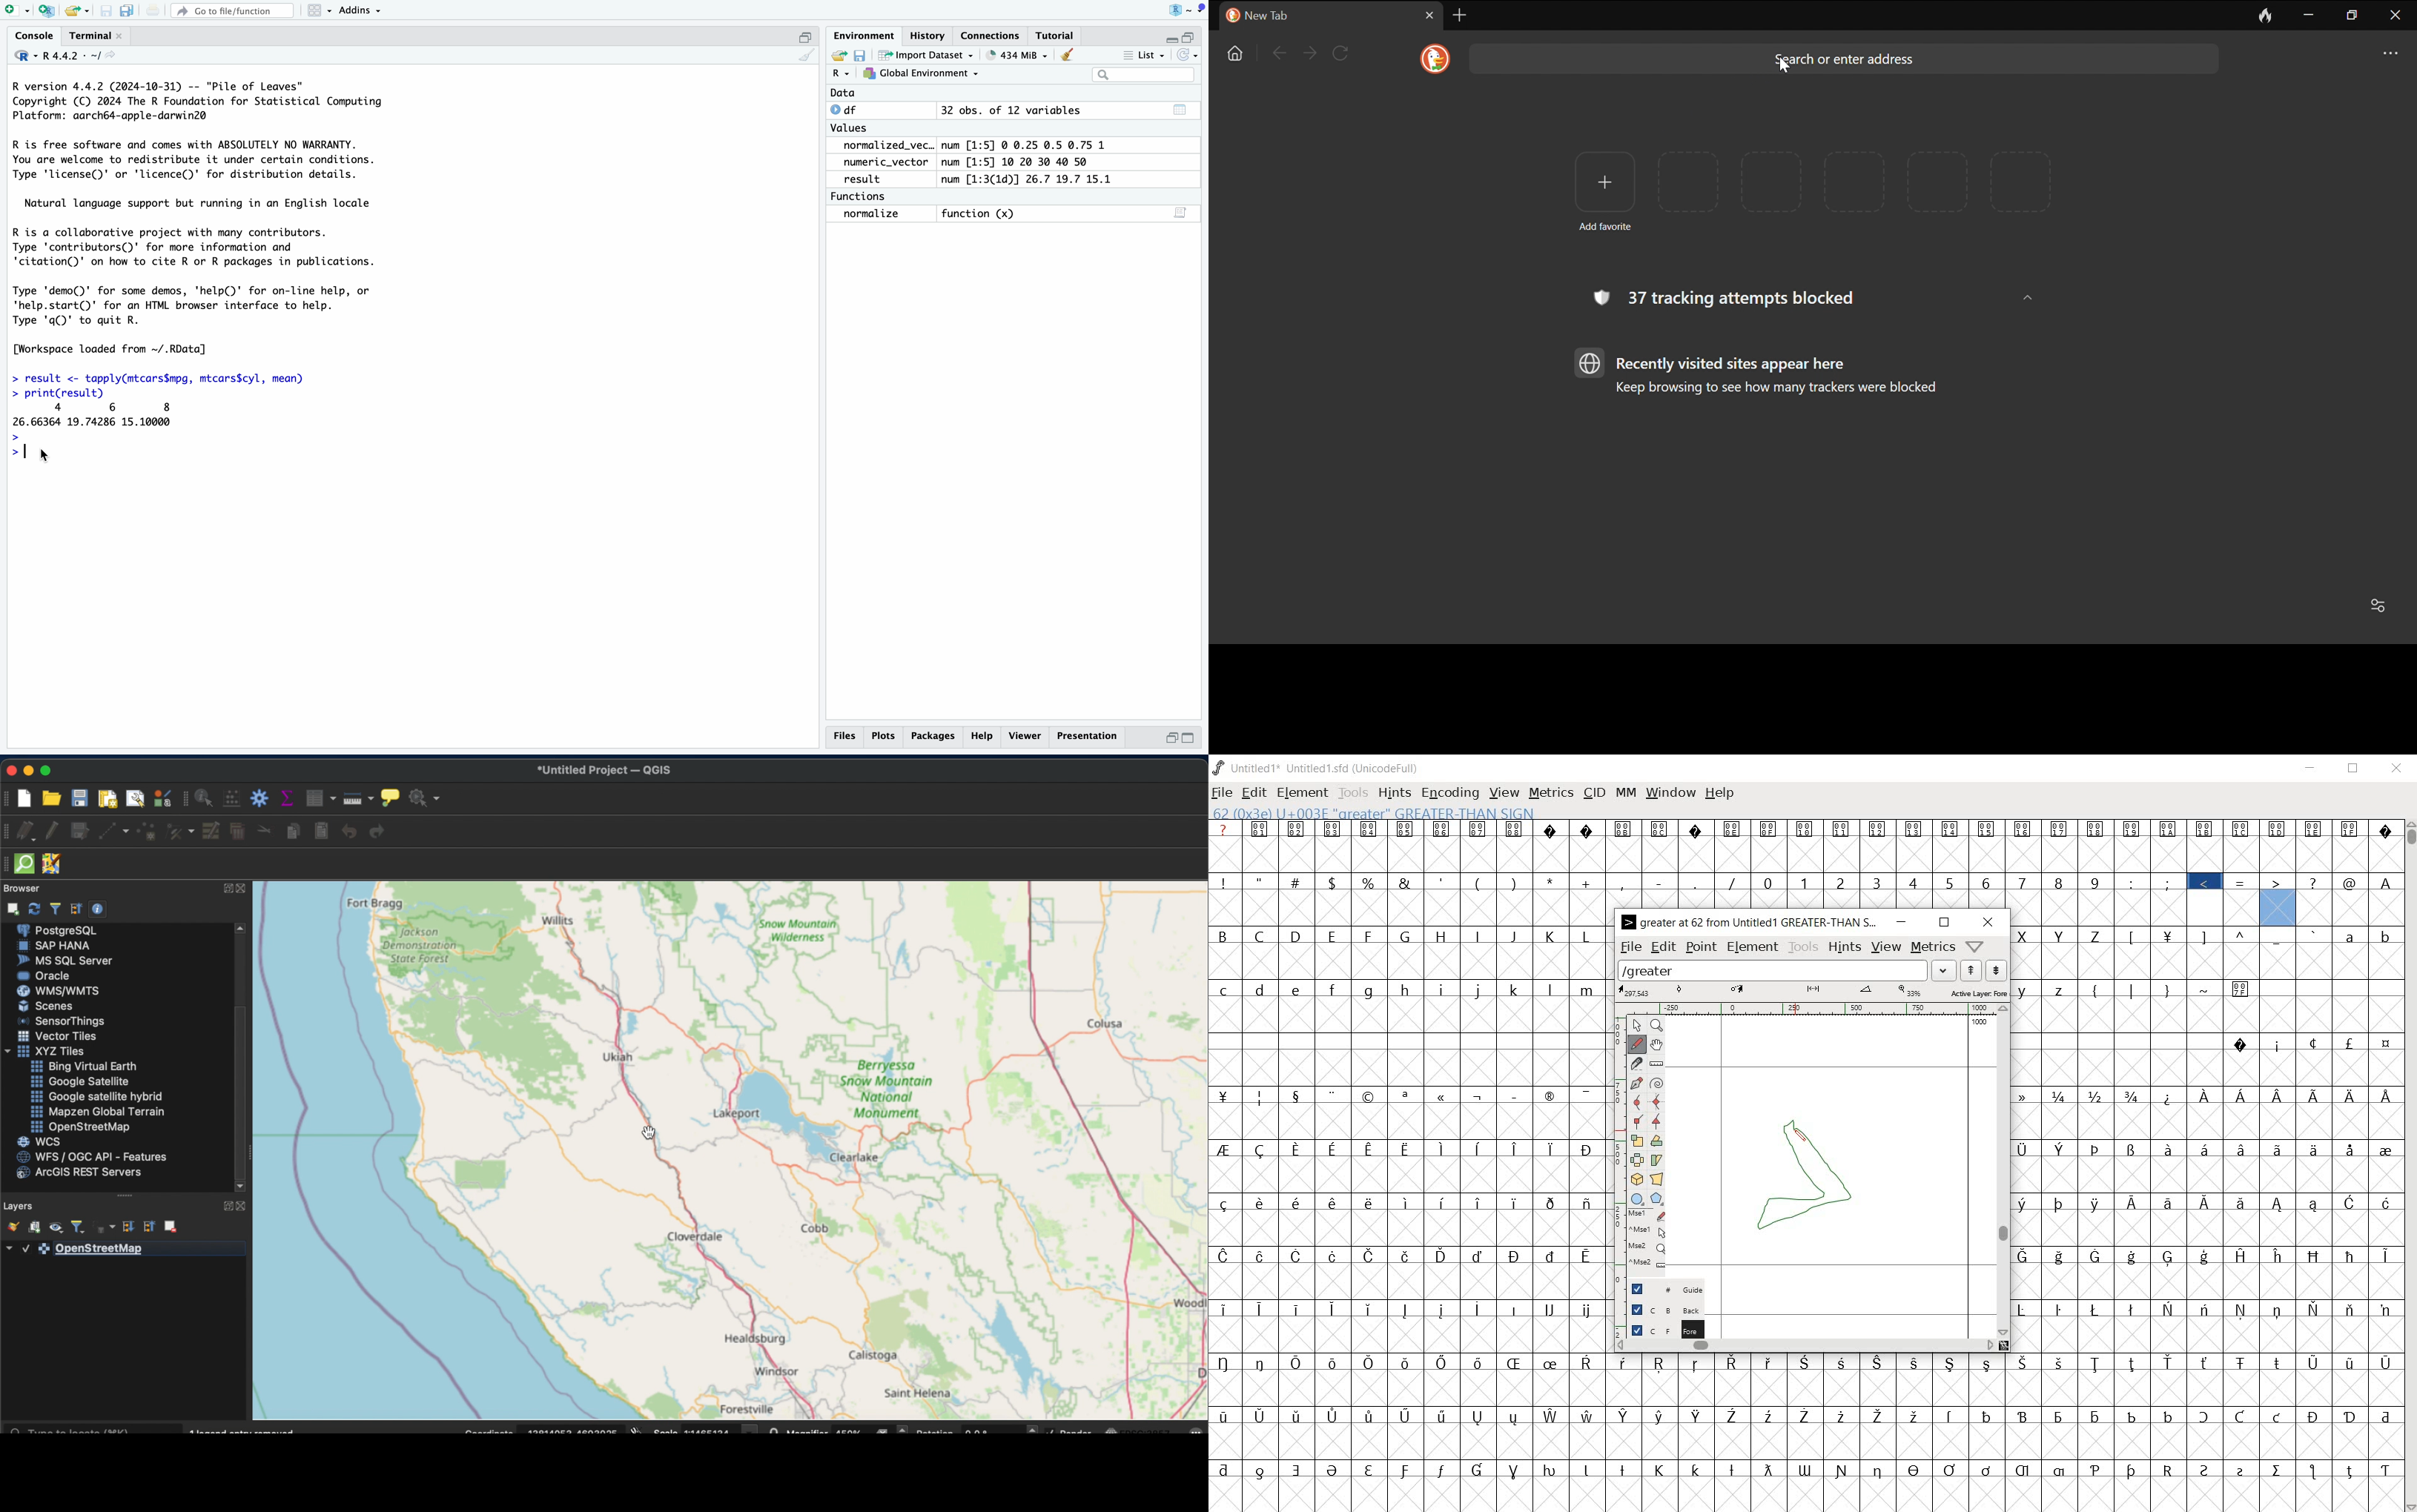 This screenshot has width=2436, height=1512. What do you see at coordinates (865, 179) in the screenshot?
I see `result` at bounding box center [865, 179].